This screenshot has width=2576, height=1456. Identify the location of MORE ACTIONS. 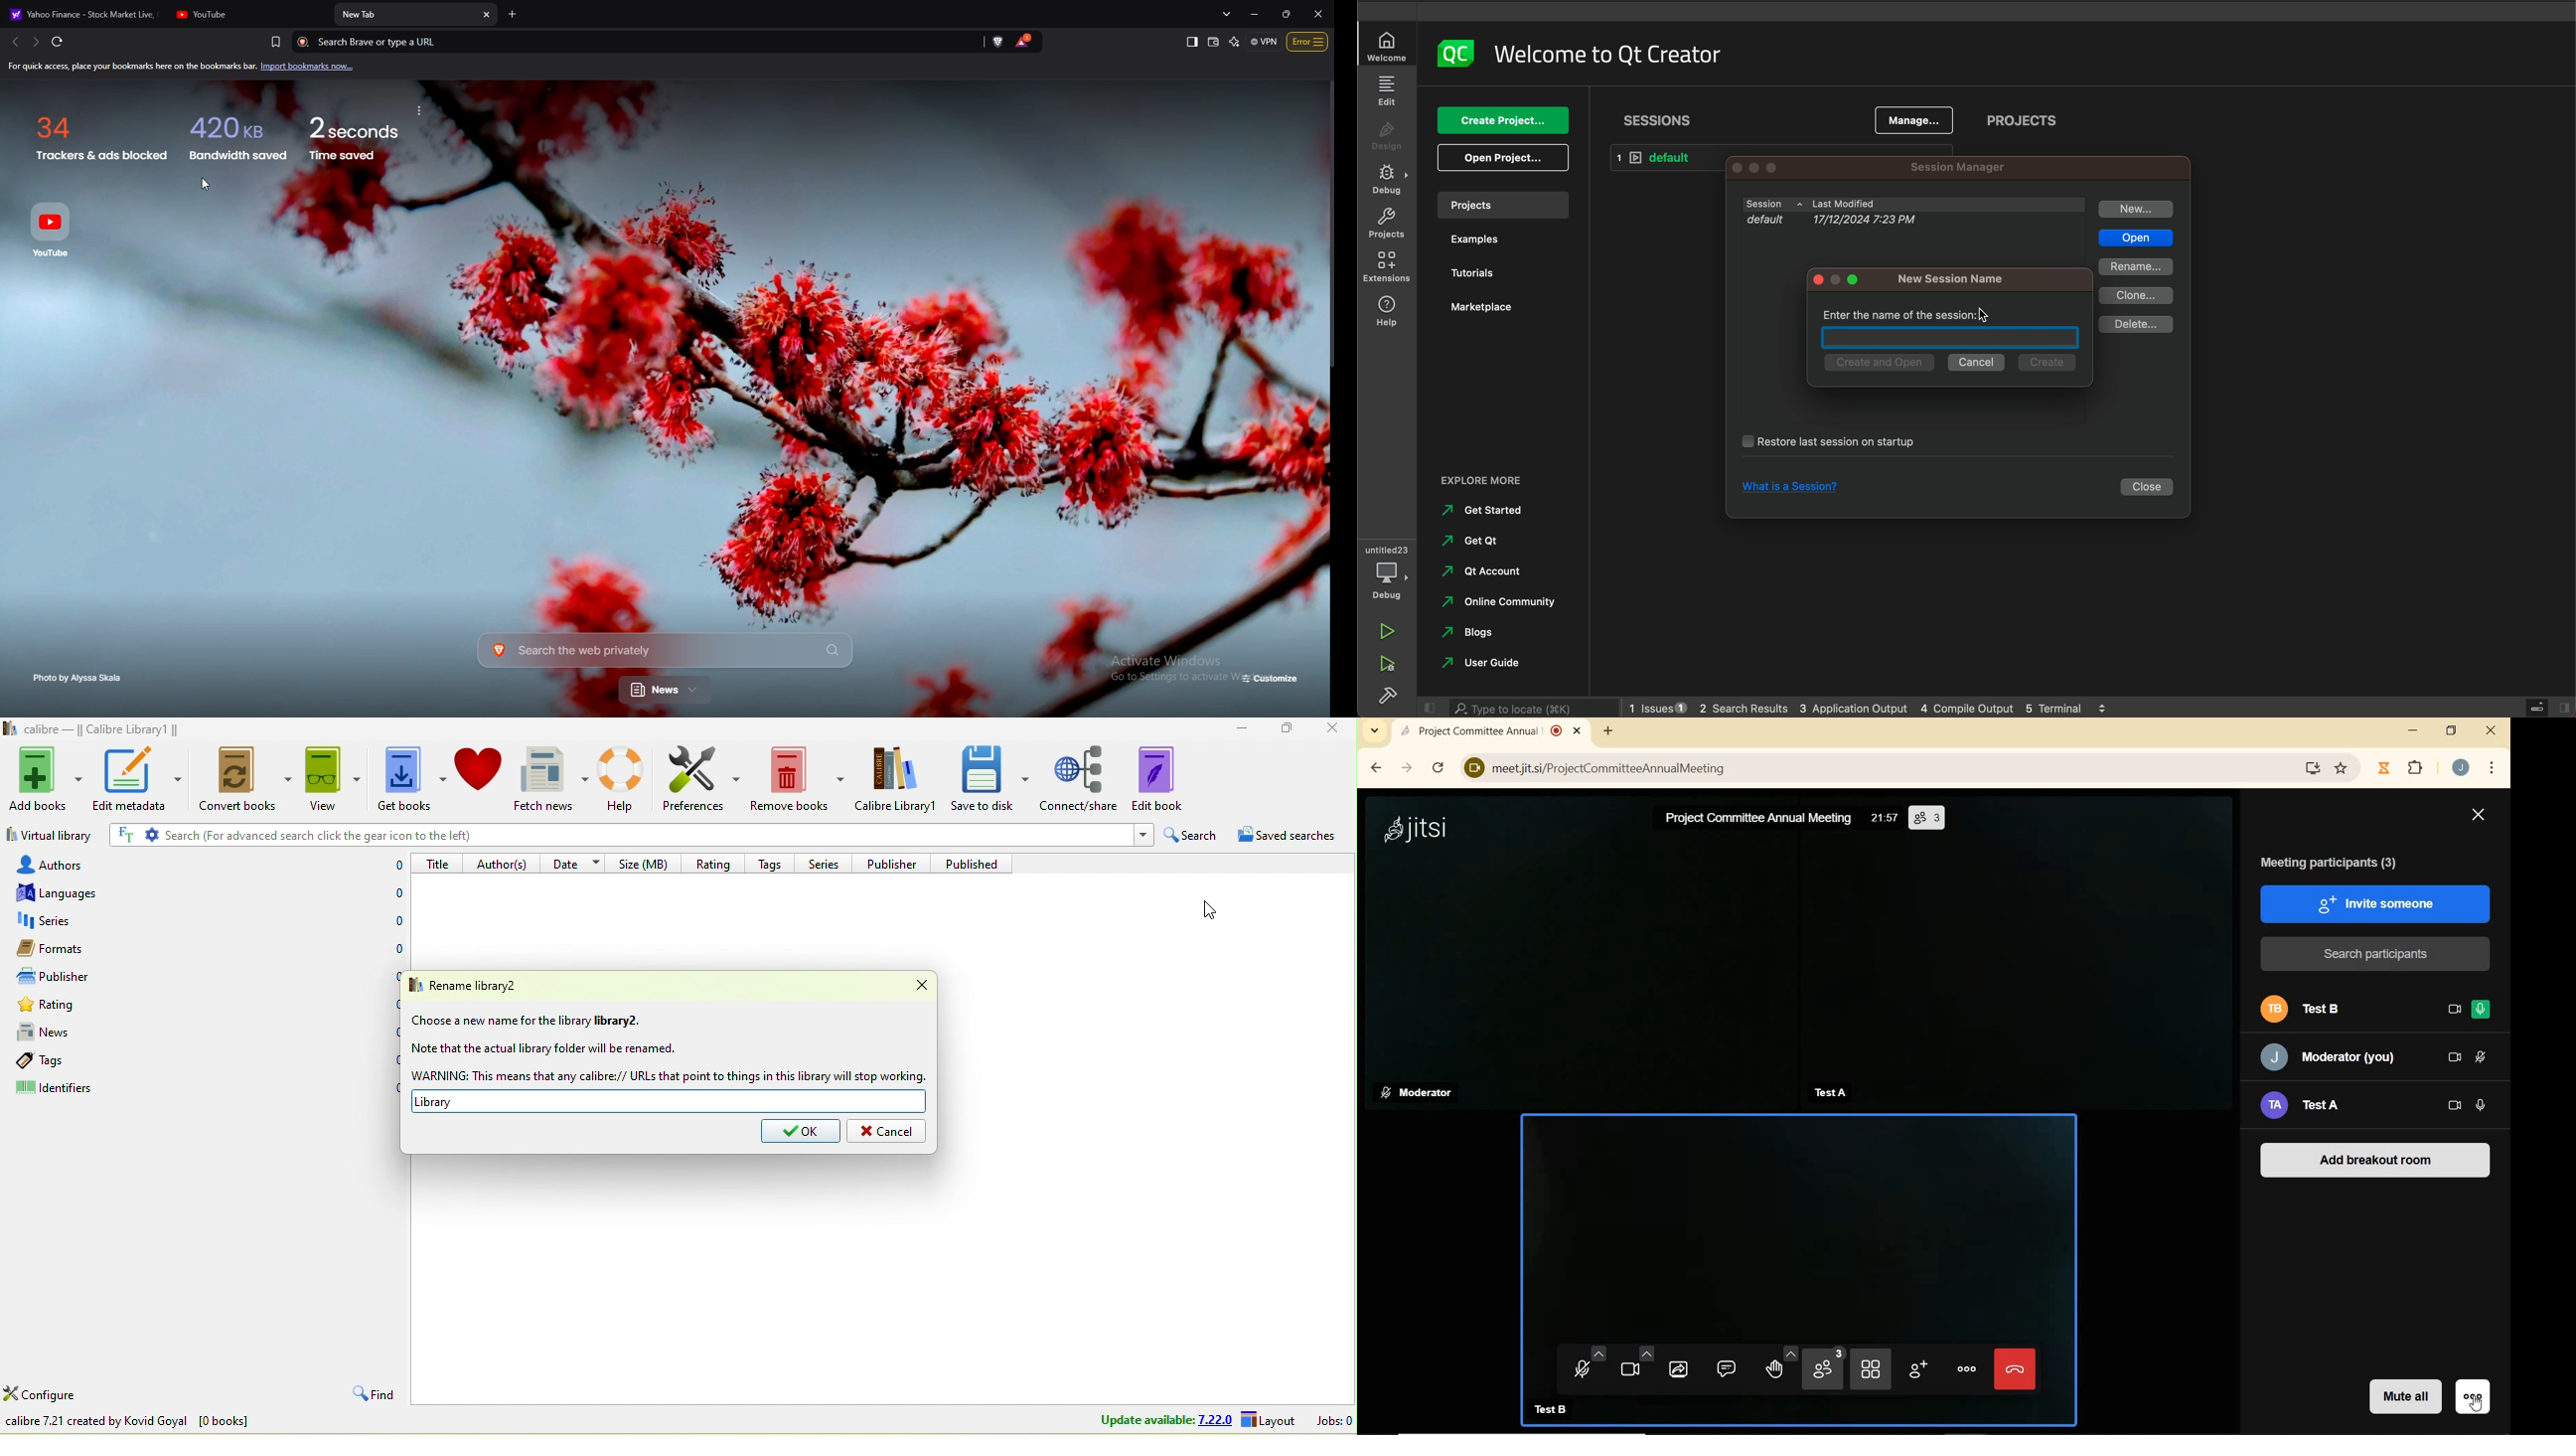
(2473, 1397).